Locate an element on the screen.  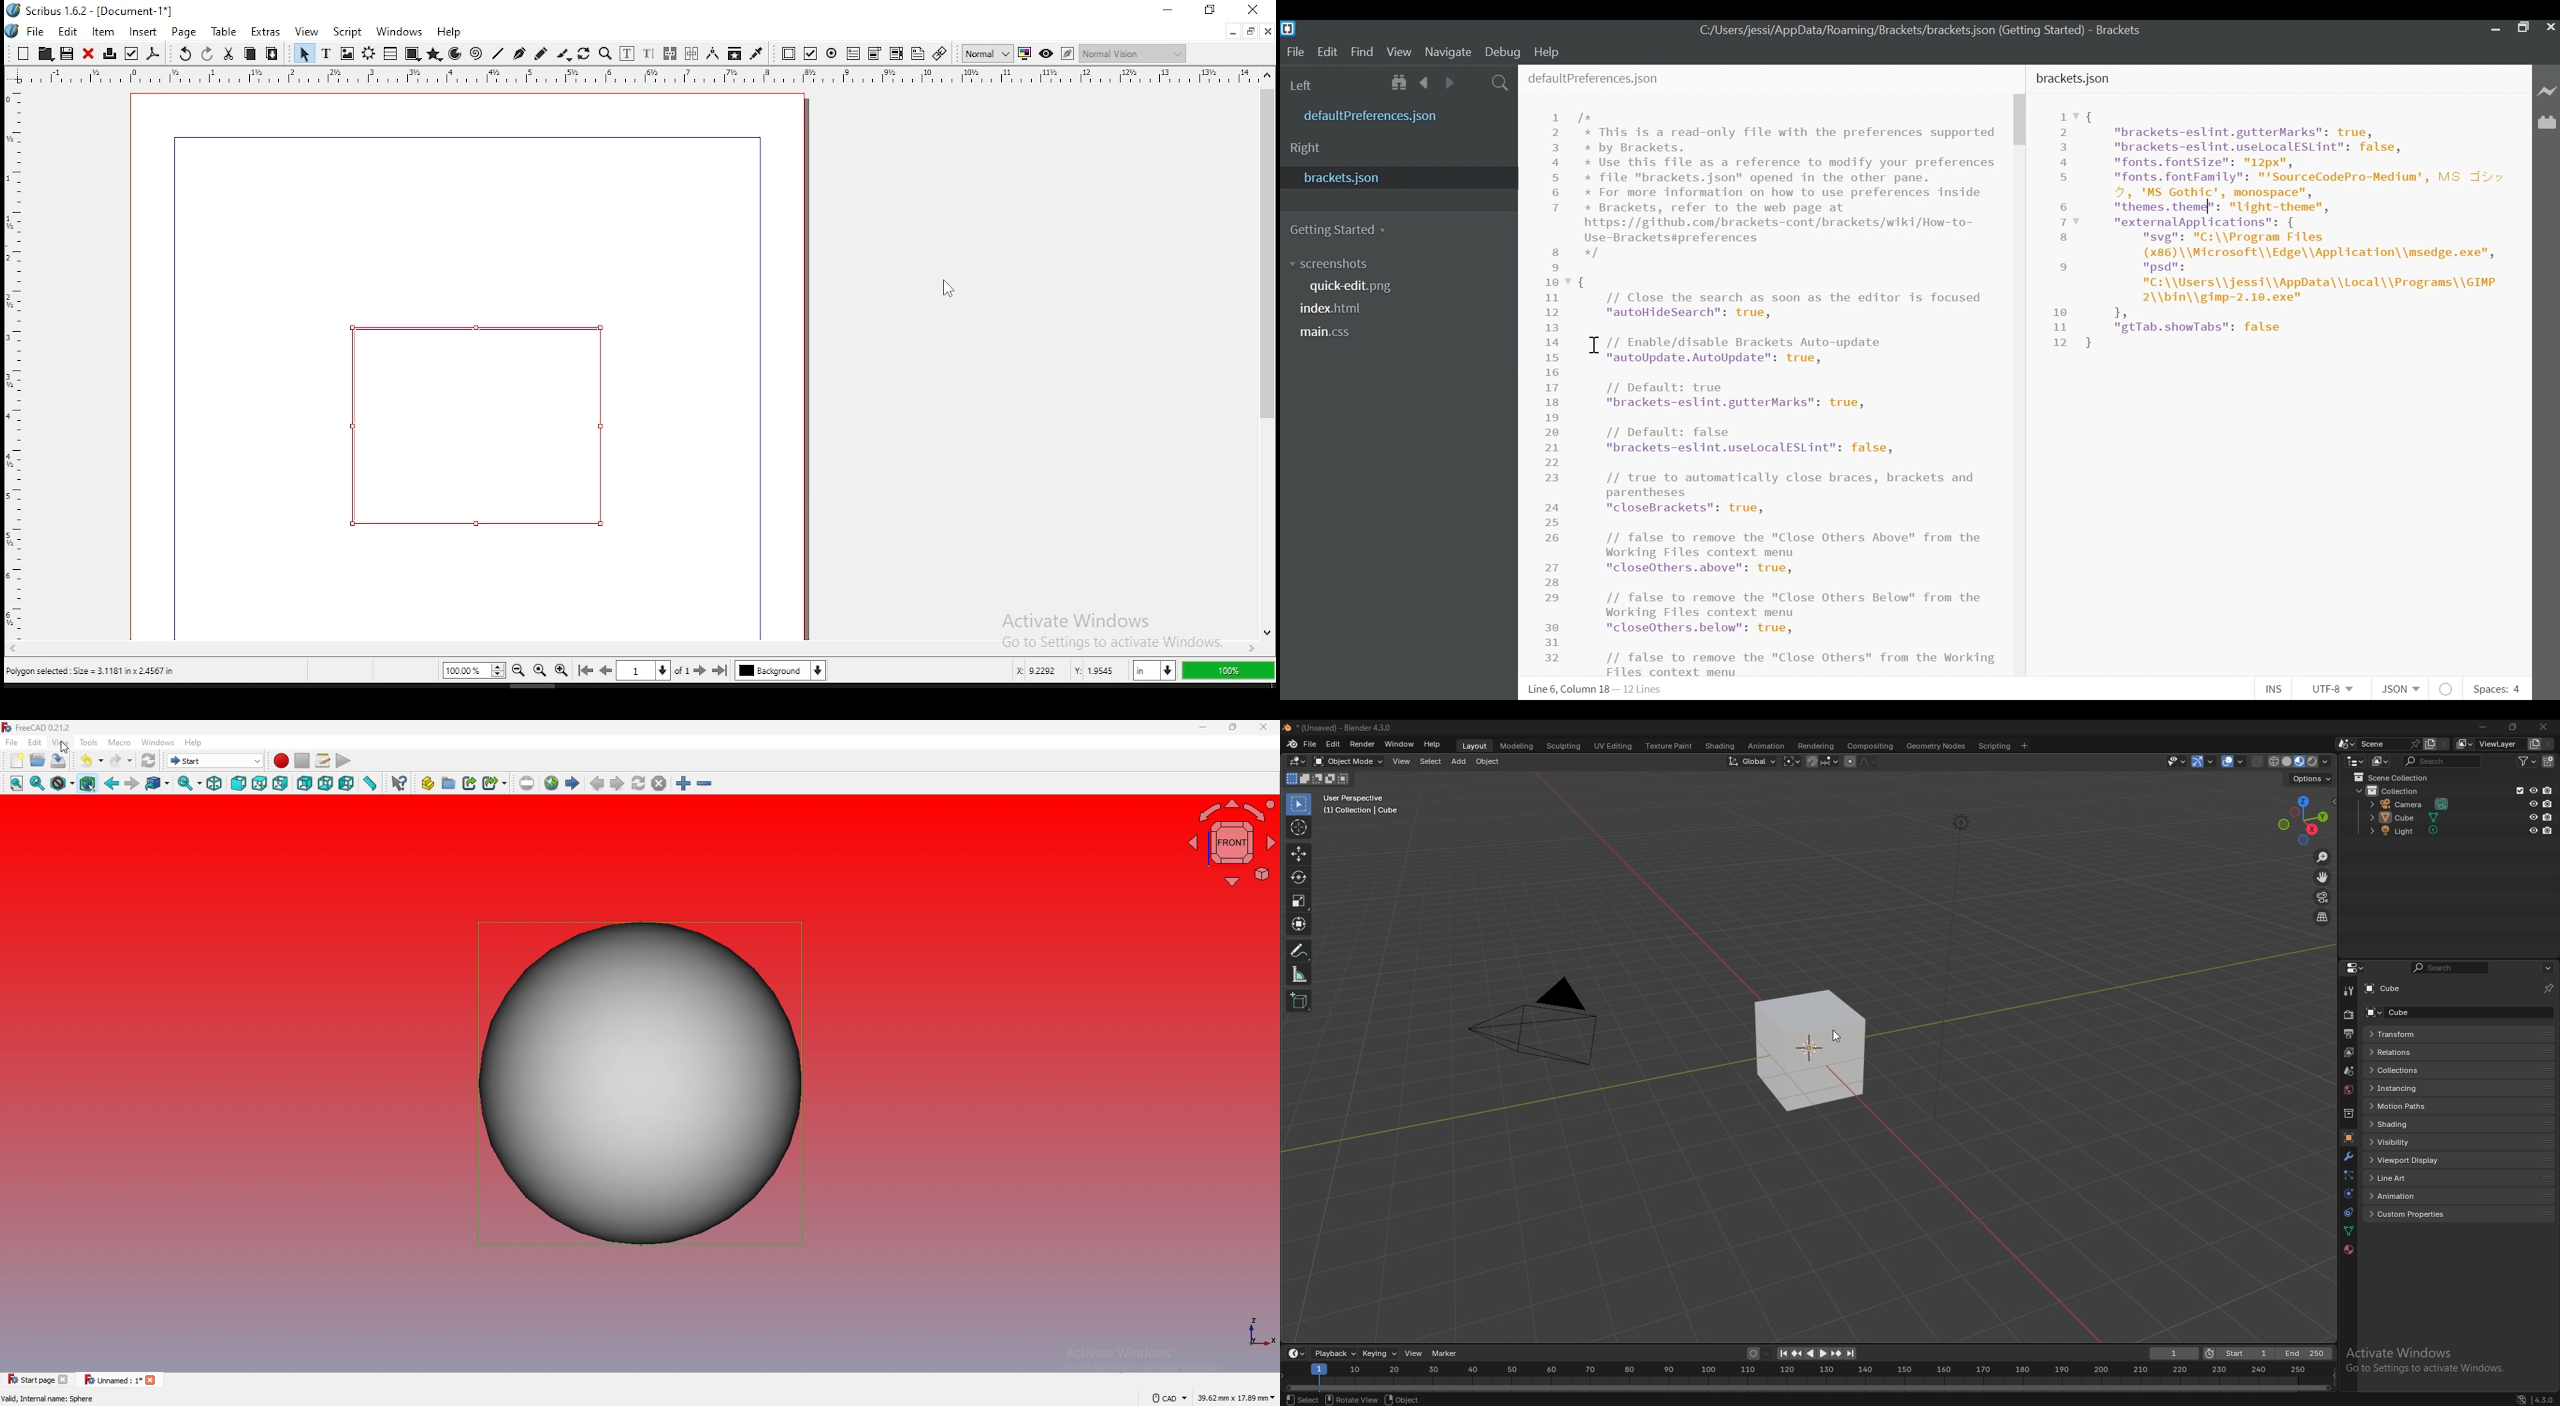
paste is located at coordinates (271, 54).